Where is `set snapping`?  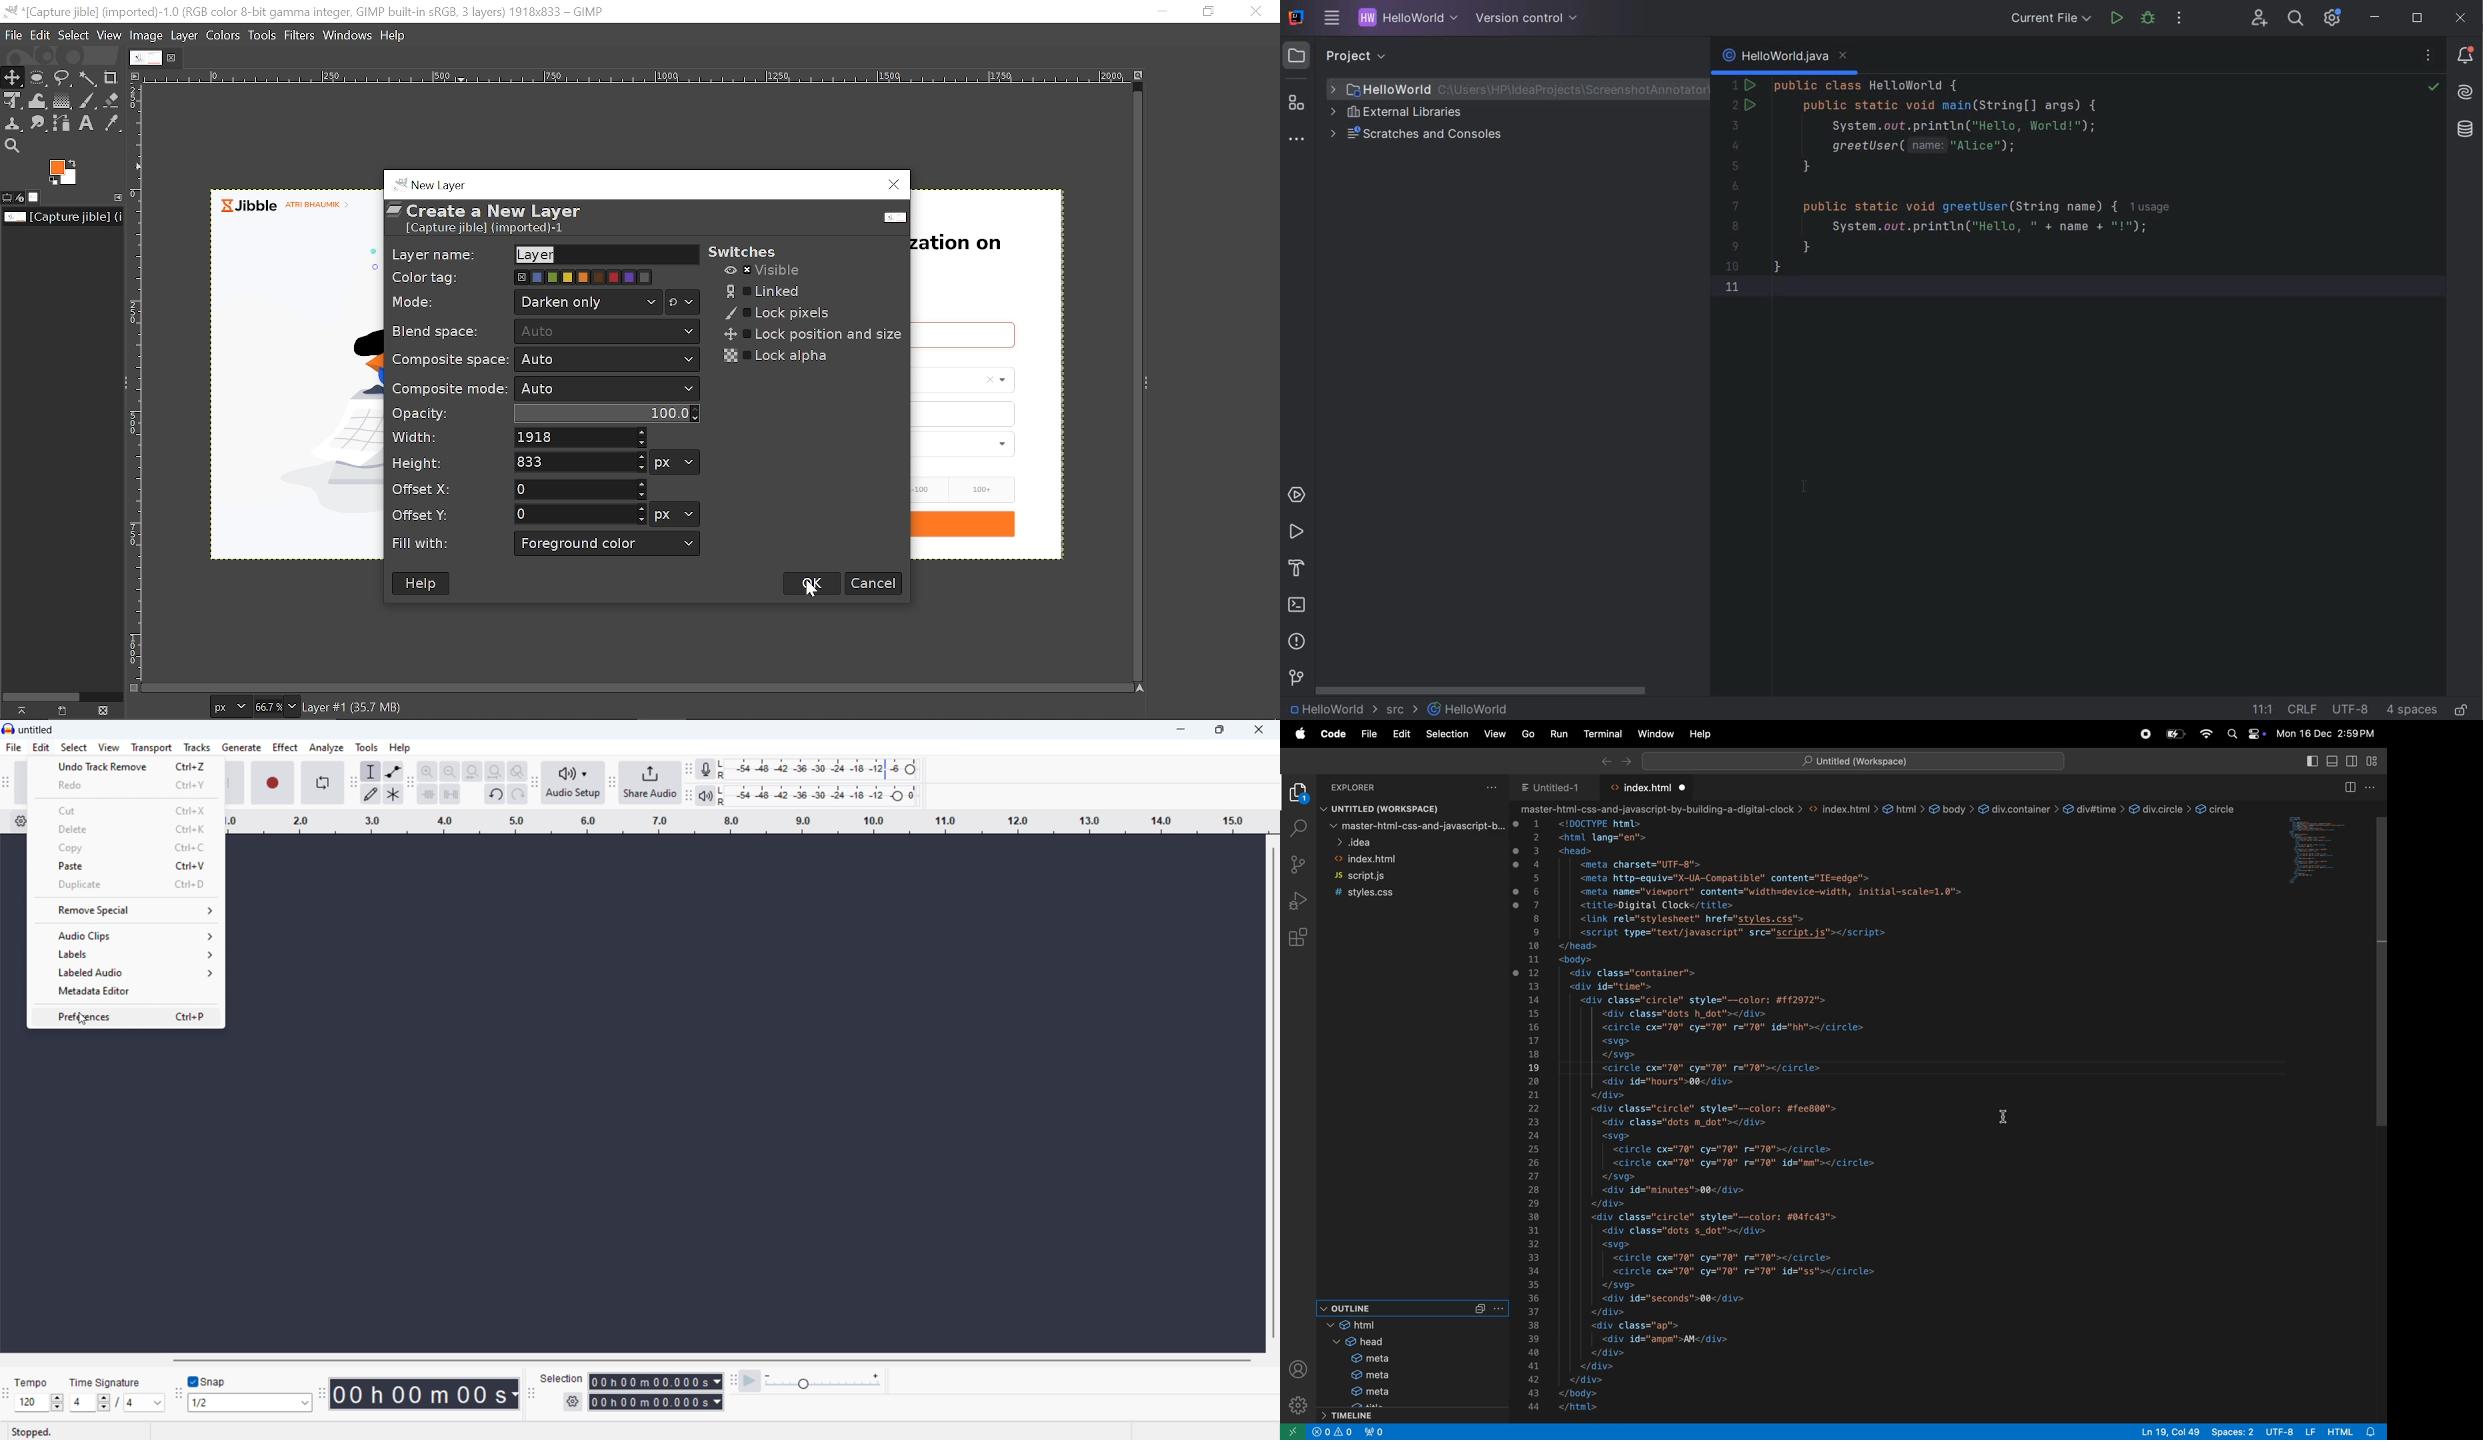
set snapping is located at coordinates (249, 1402).